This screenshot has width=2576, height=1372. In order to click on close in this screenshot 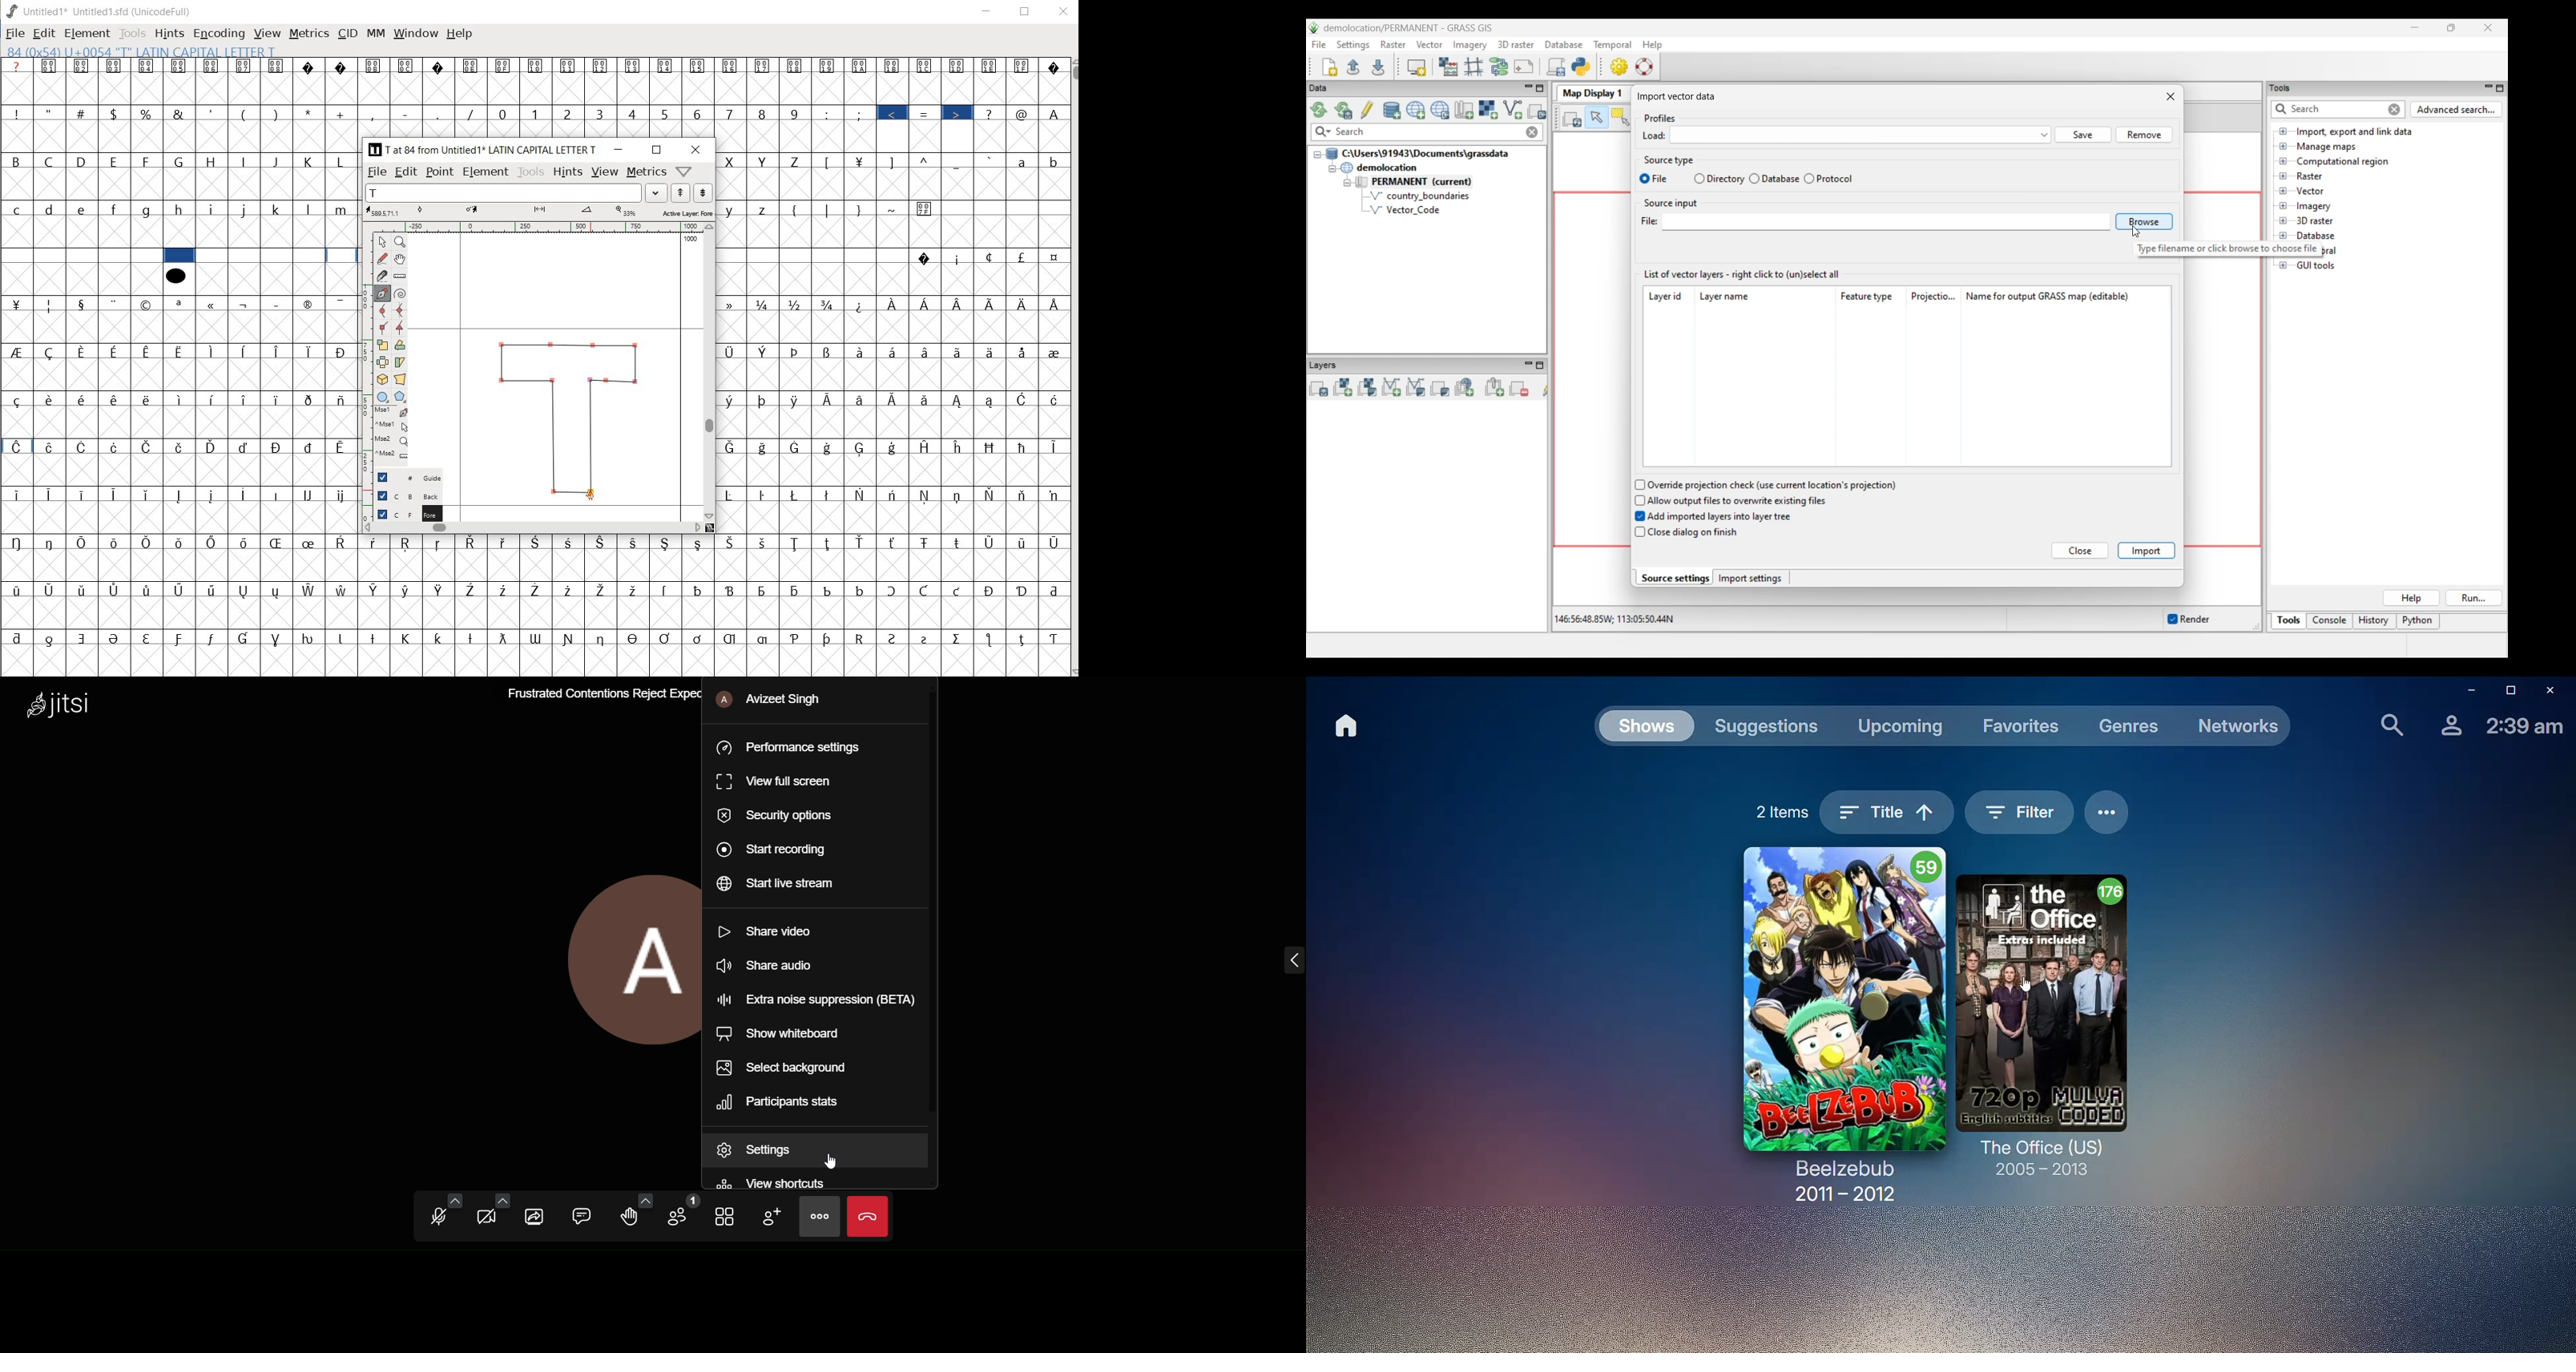, I will do `click(696, 150)`.